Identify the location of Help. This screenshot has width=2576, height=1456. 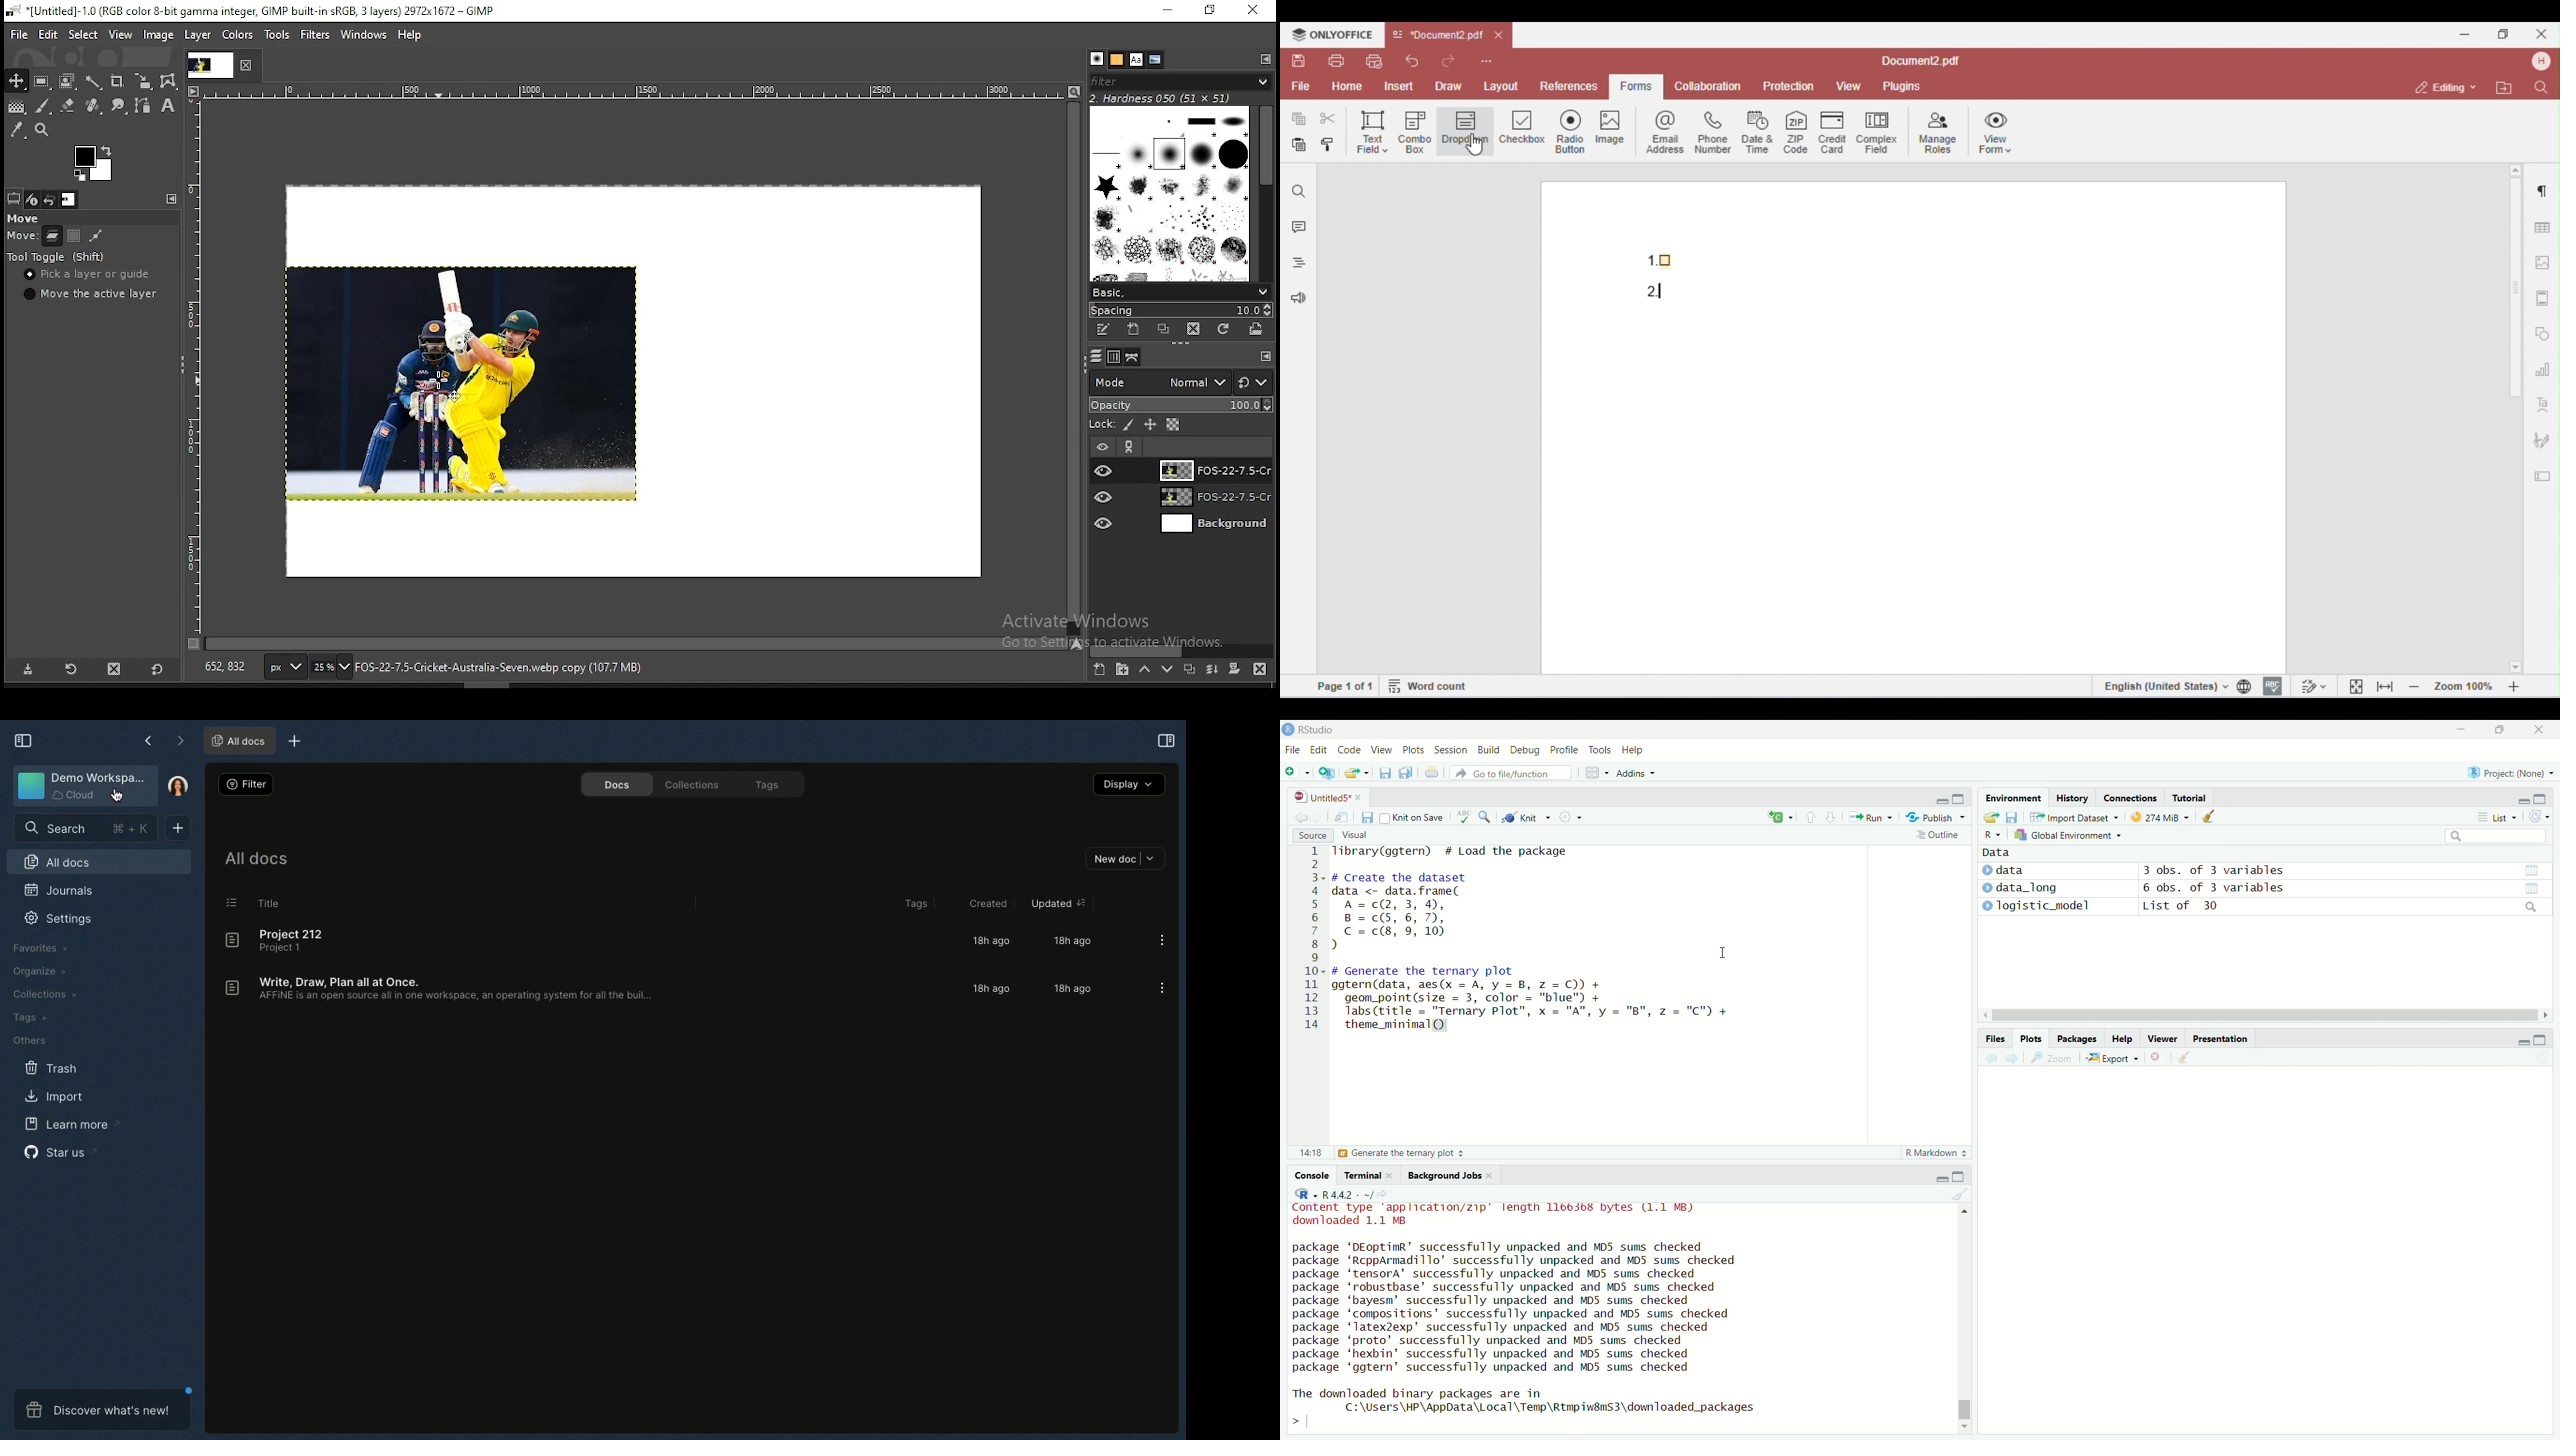
(2119, 1039).